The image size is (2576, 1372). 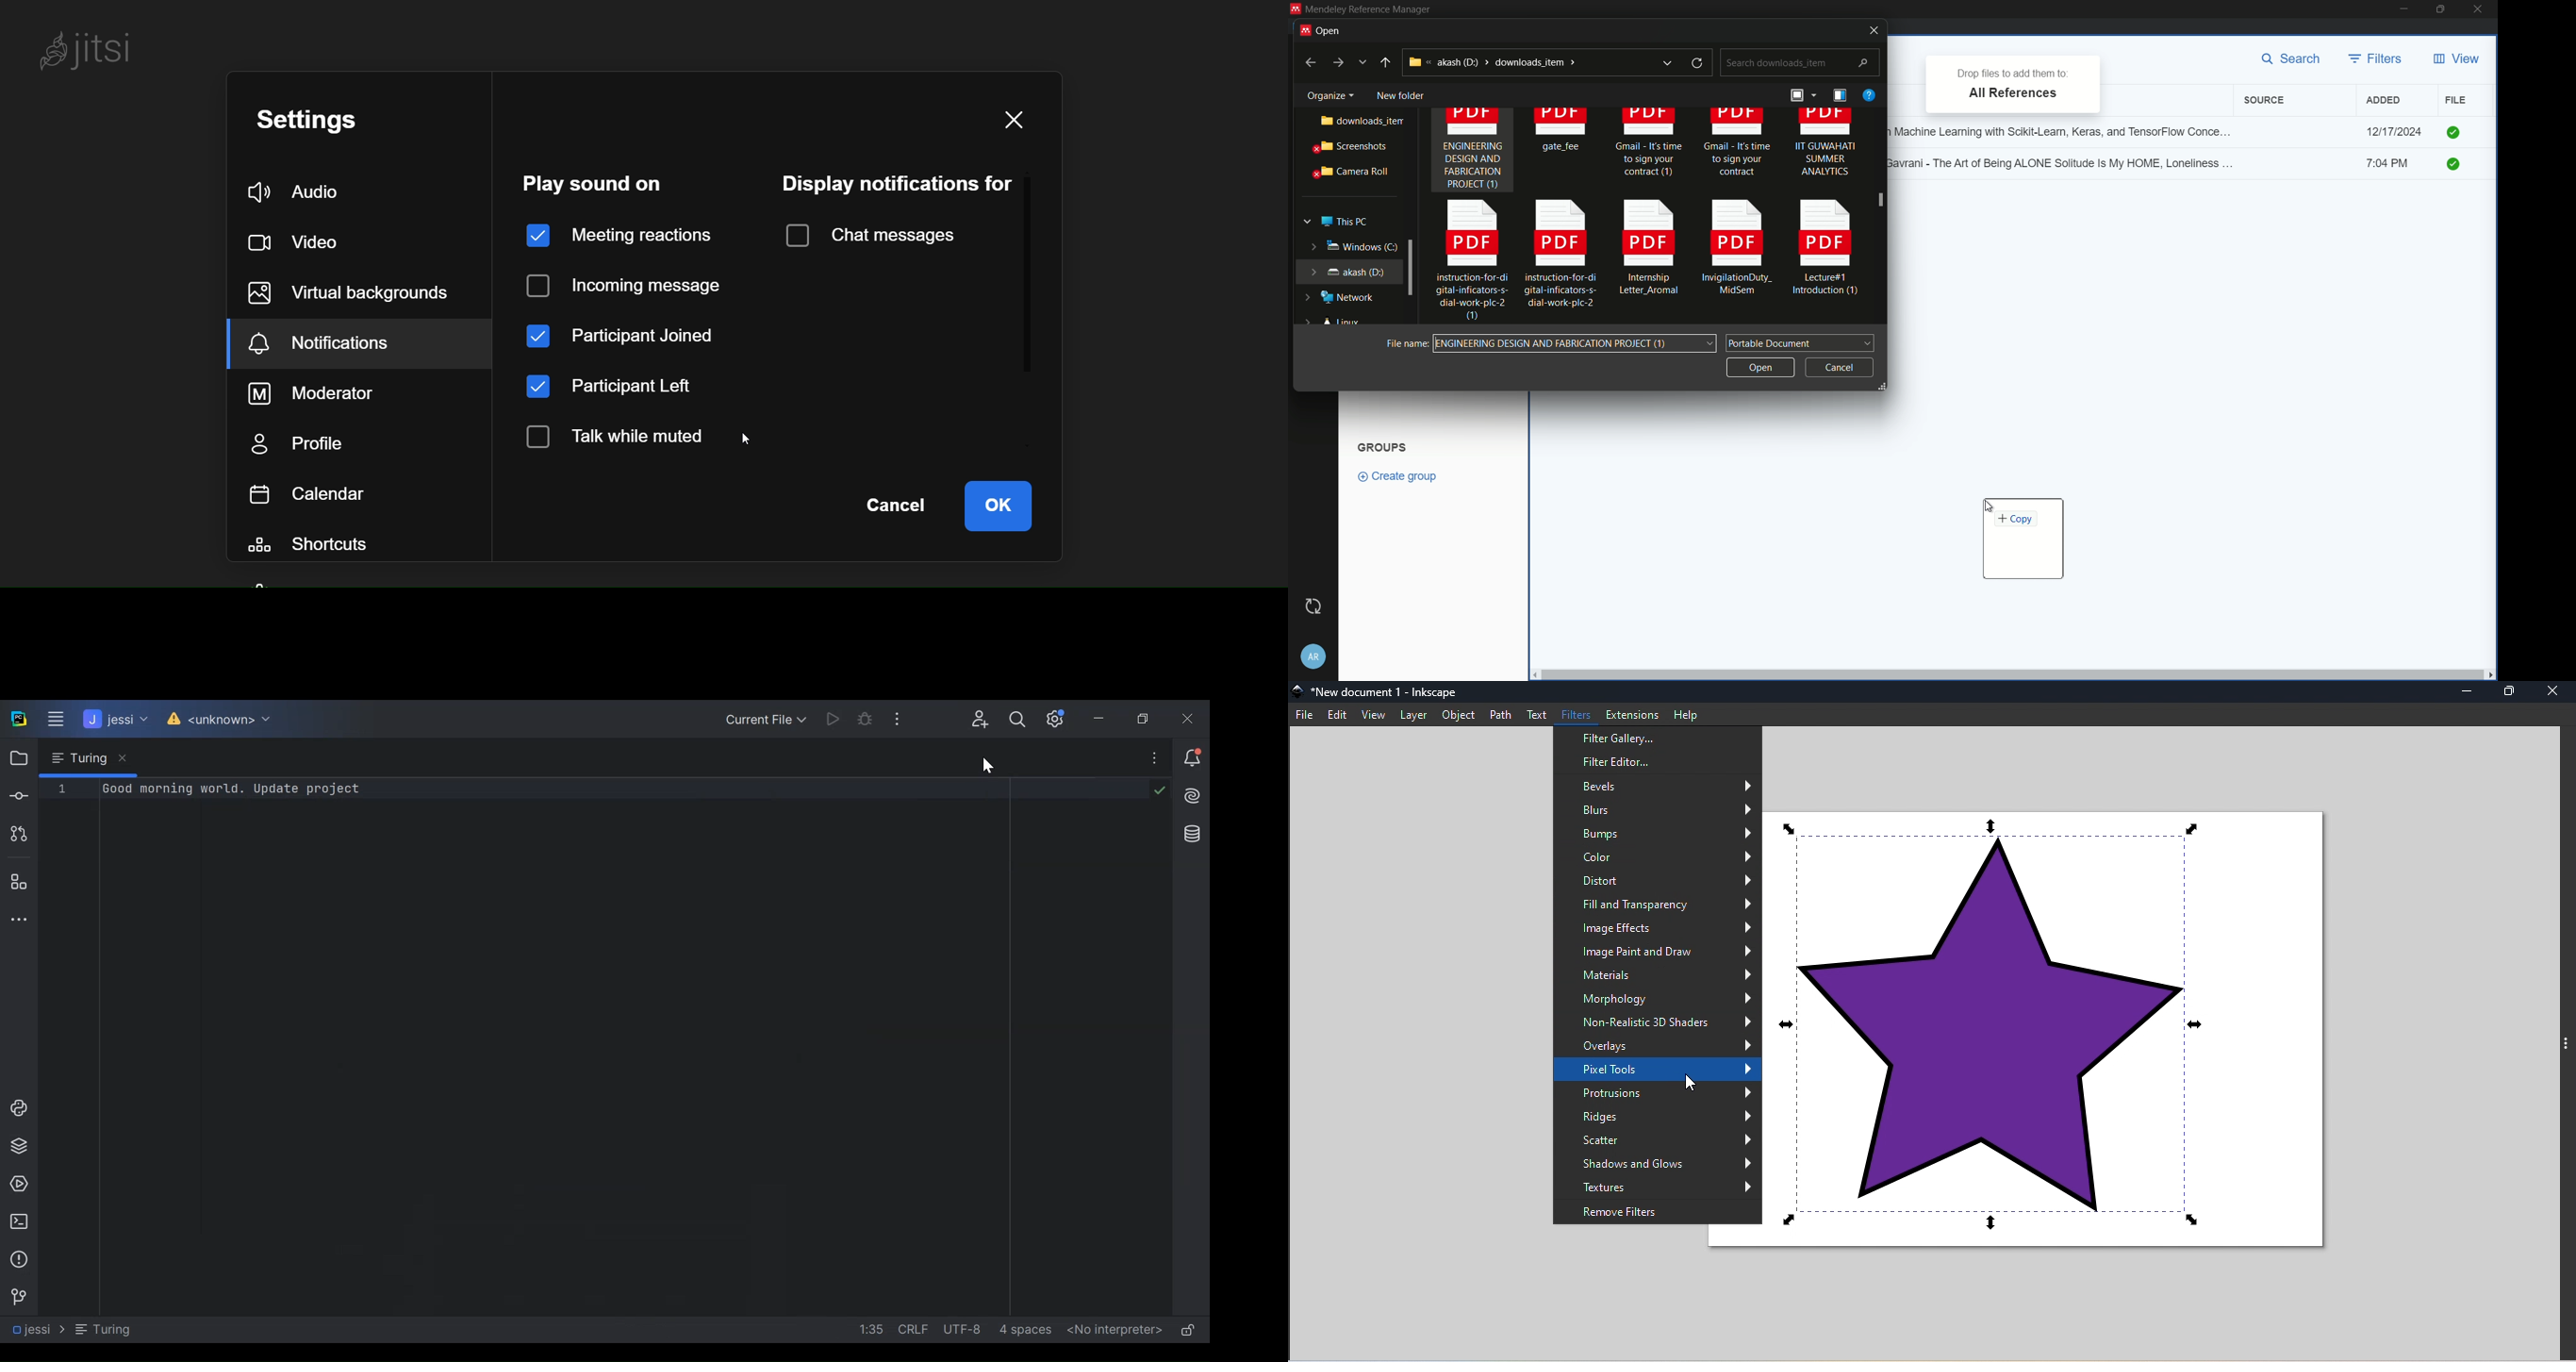 What do you see at coordinates (2011, 675) in the screenshot?
I see `vertical scroll bar` at bounding box center [2011, 675].